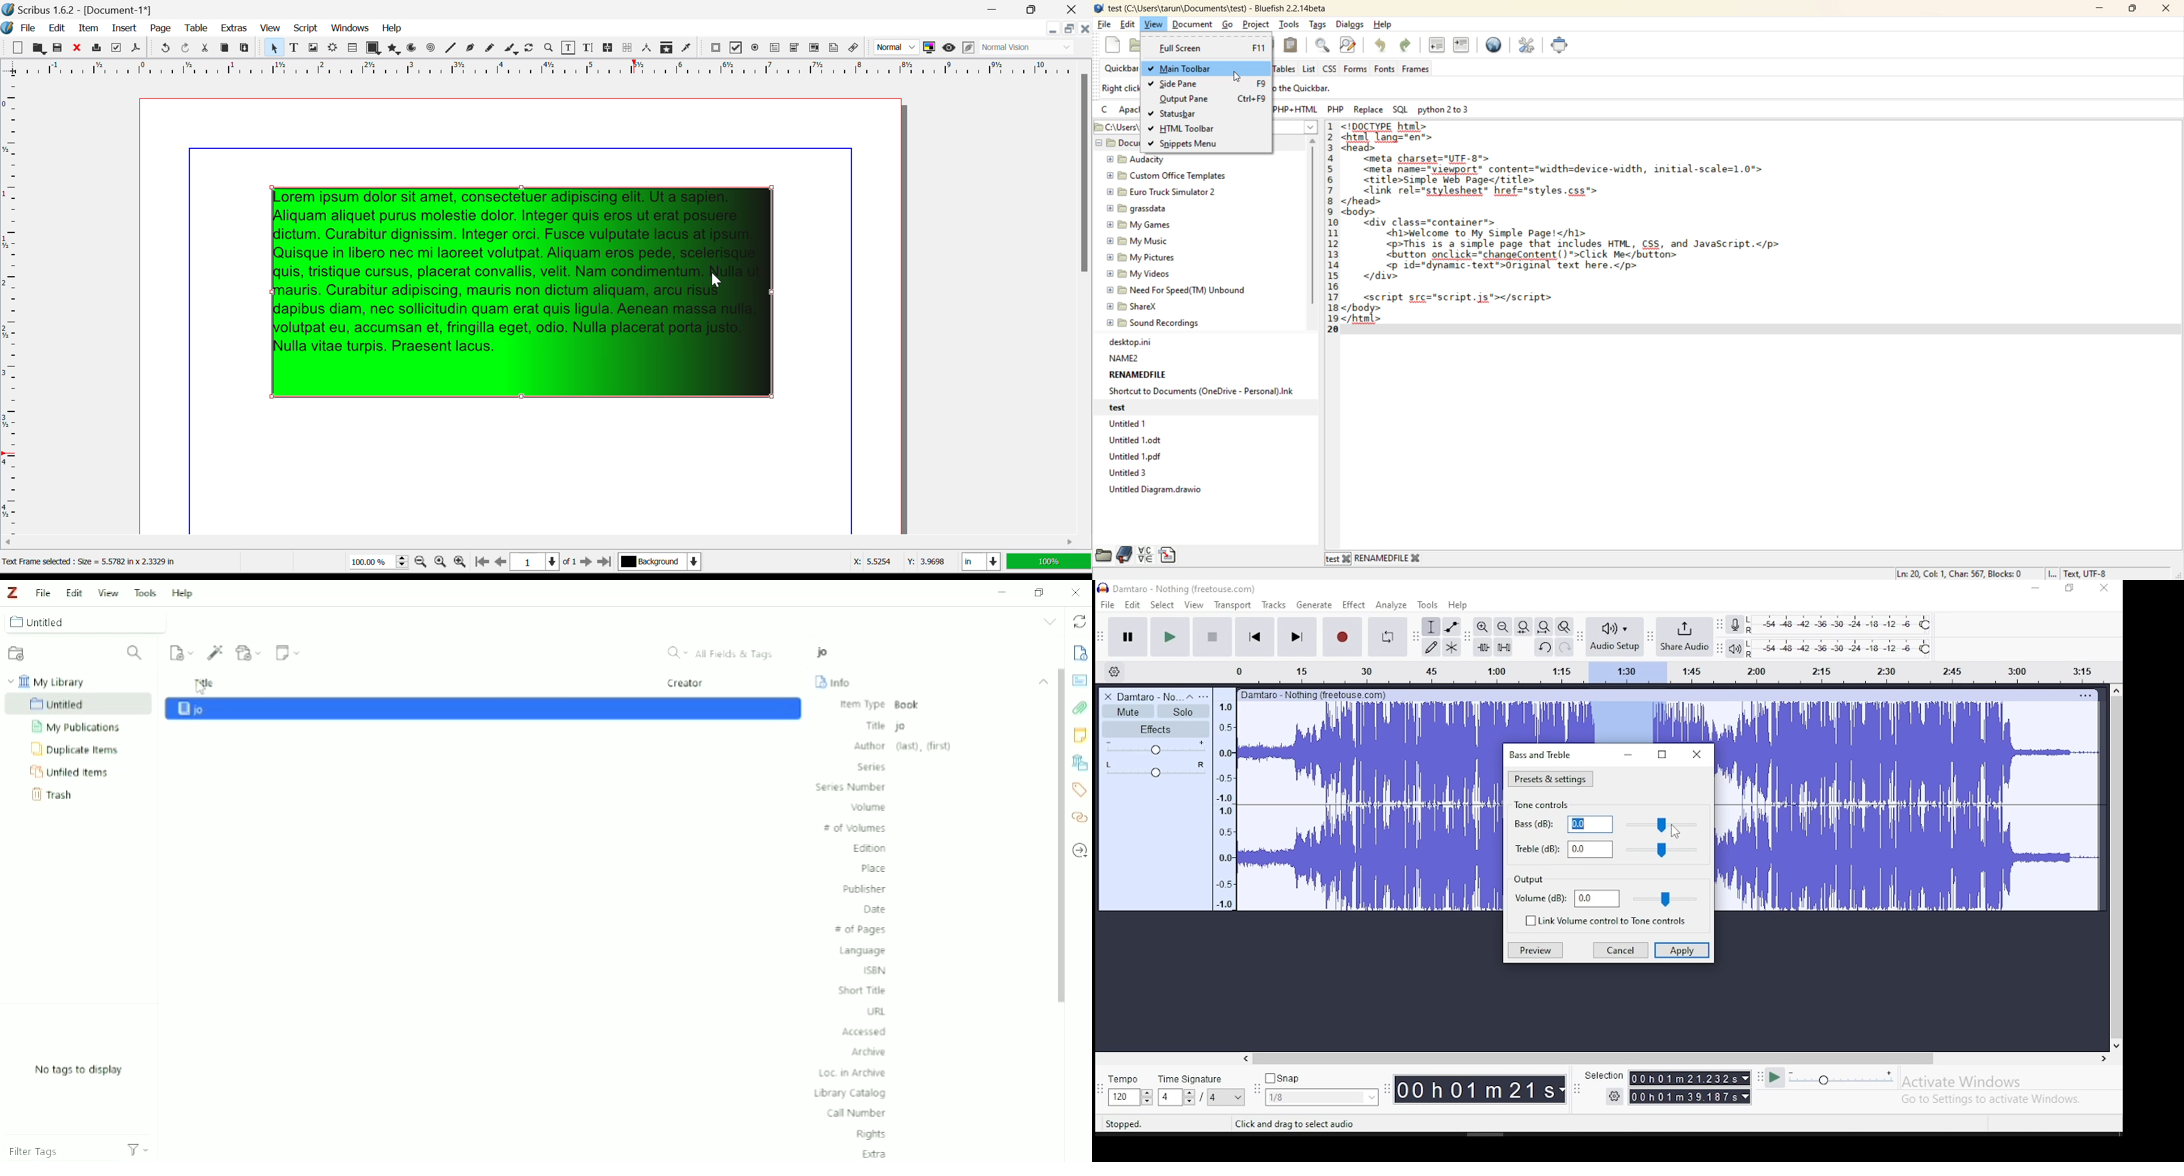  Describe the element at coordinates (735, 48) in the screenshot. I see `PDF Checkbox` at that location.